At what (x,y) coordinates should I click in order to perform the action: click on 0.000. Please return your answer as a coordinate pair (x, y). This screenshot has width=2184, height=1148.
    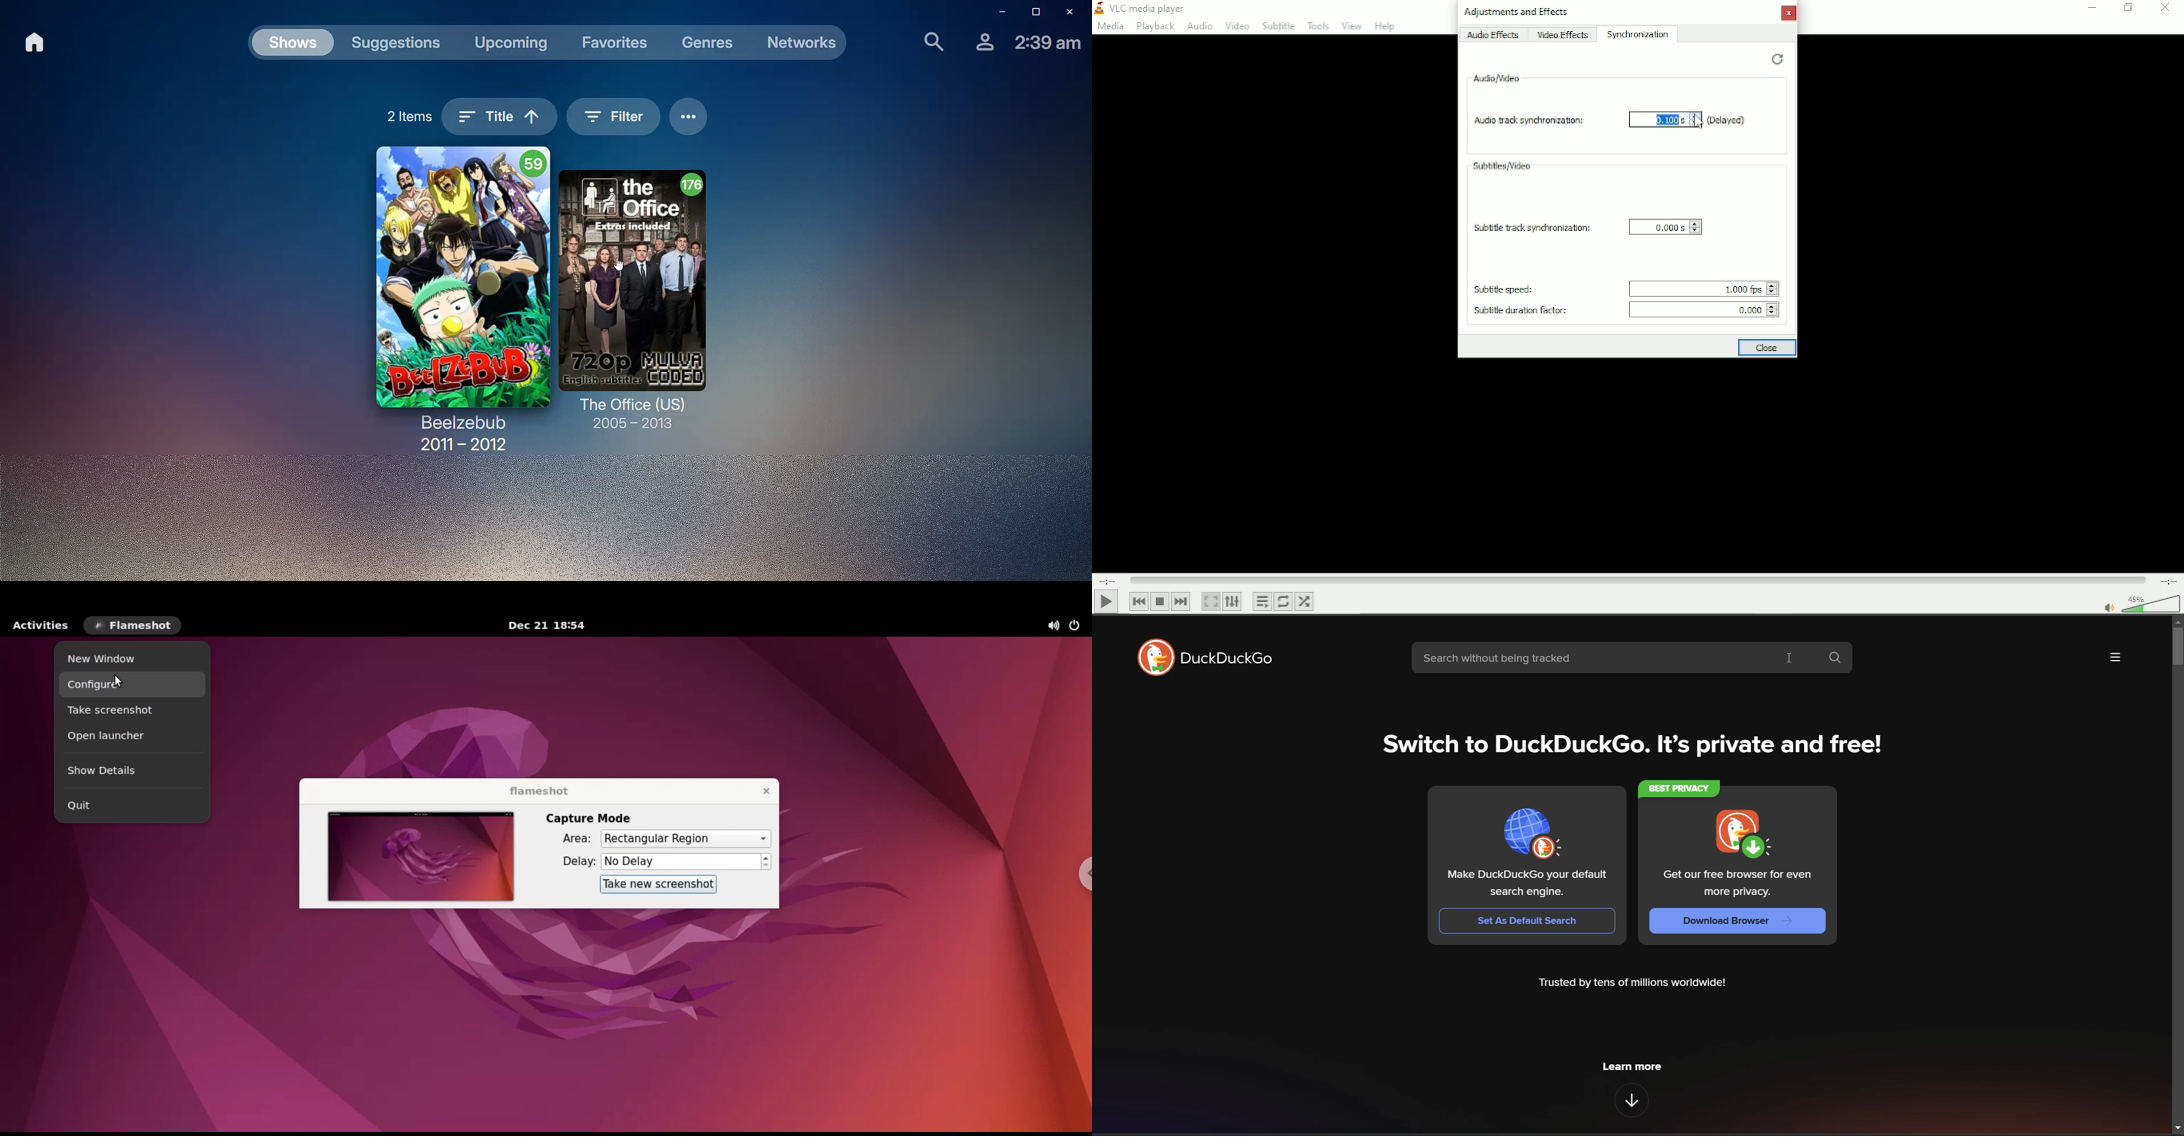
    Looking at the image, I should click on (1705, 309).